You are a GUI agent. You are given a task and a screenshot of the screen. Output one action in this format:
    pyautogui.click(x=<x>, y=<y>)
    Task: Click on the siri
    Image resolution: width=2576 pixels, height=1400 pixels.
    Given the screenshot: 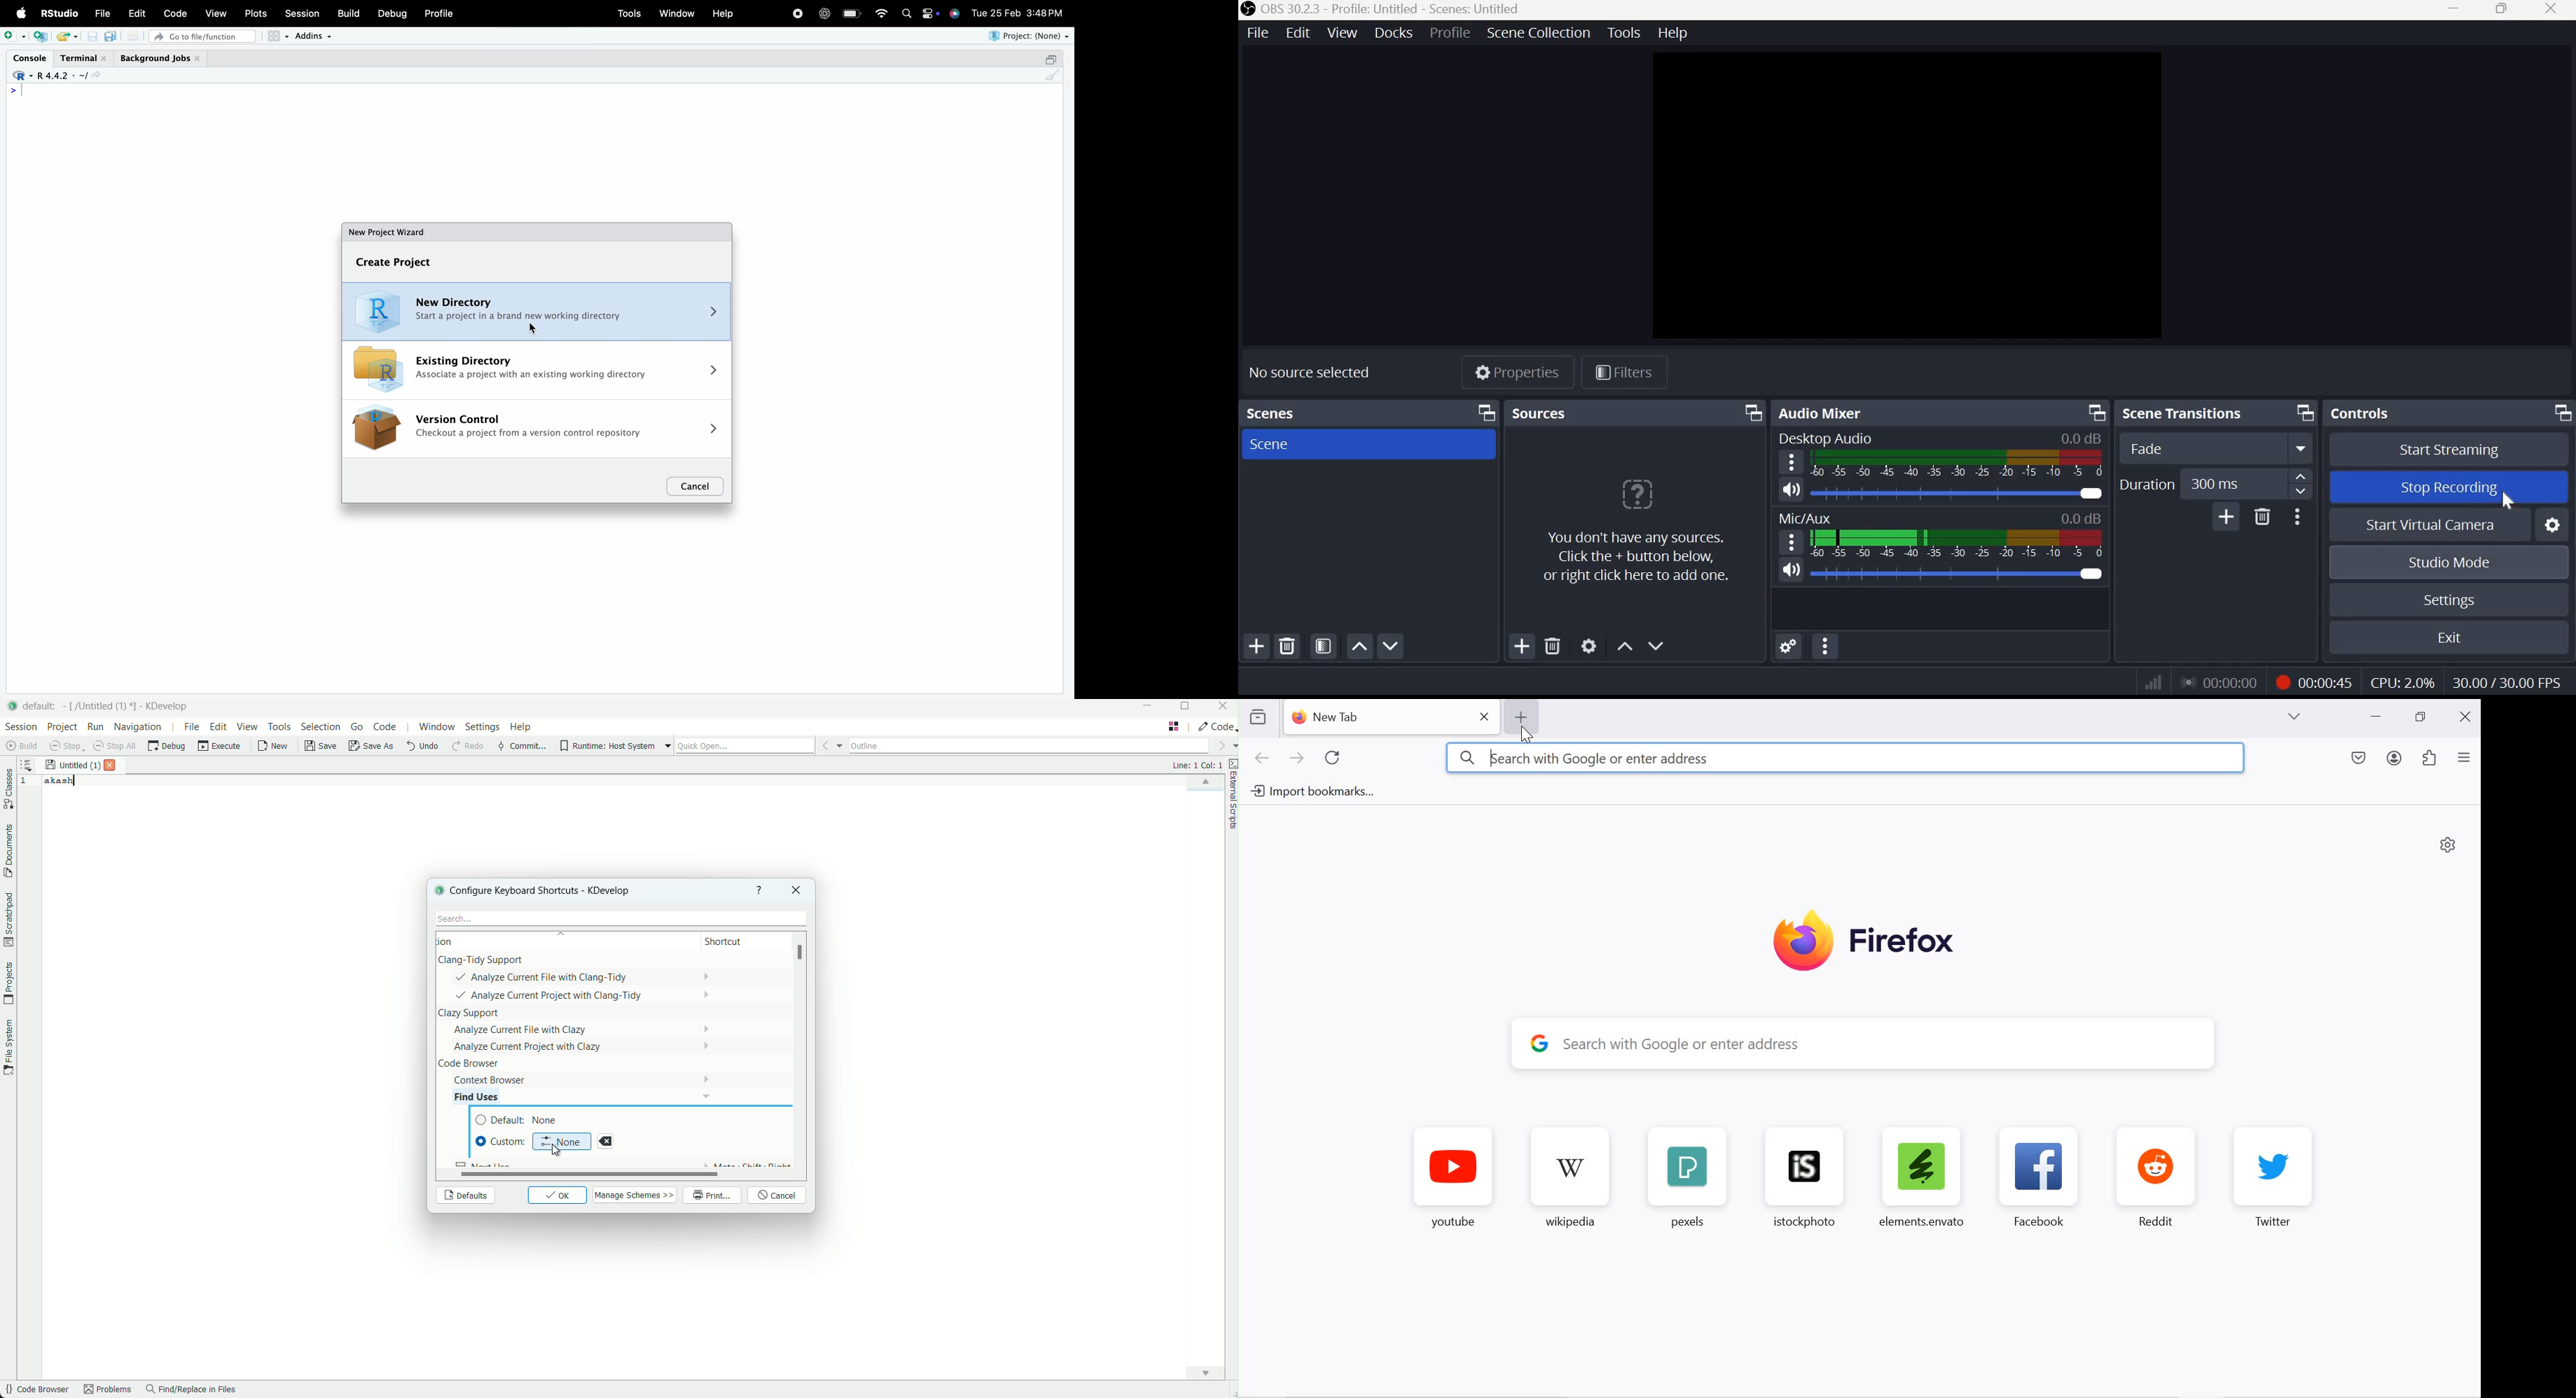 What is the action you would take?
    pyautogui.click(x=955, y=13)
    